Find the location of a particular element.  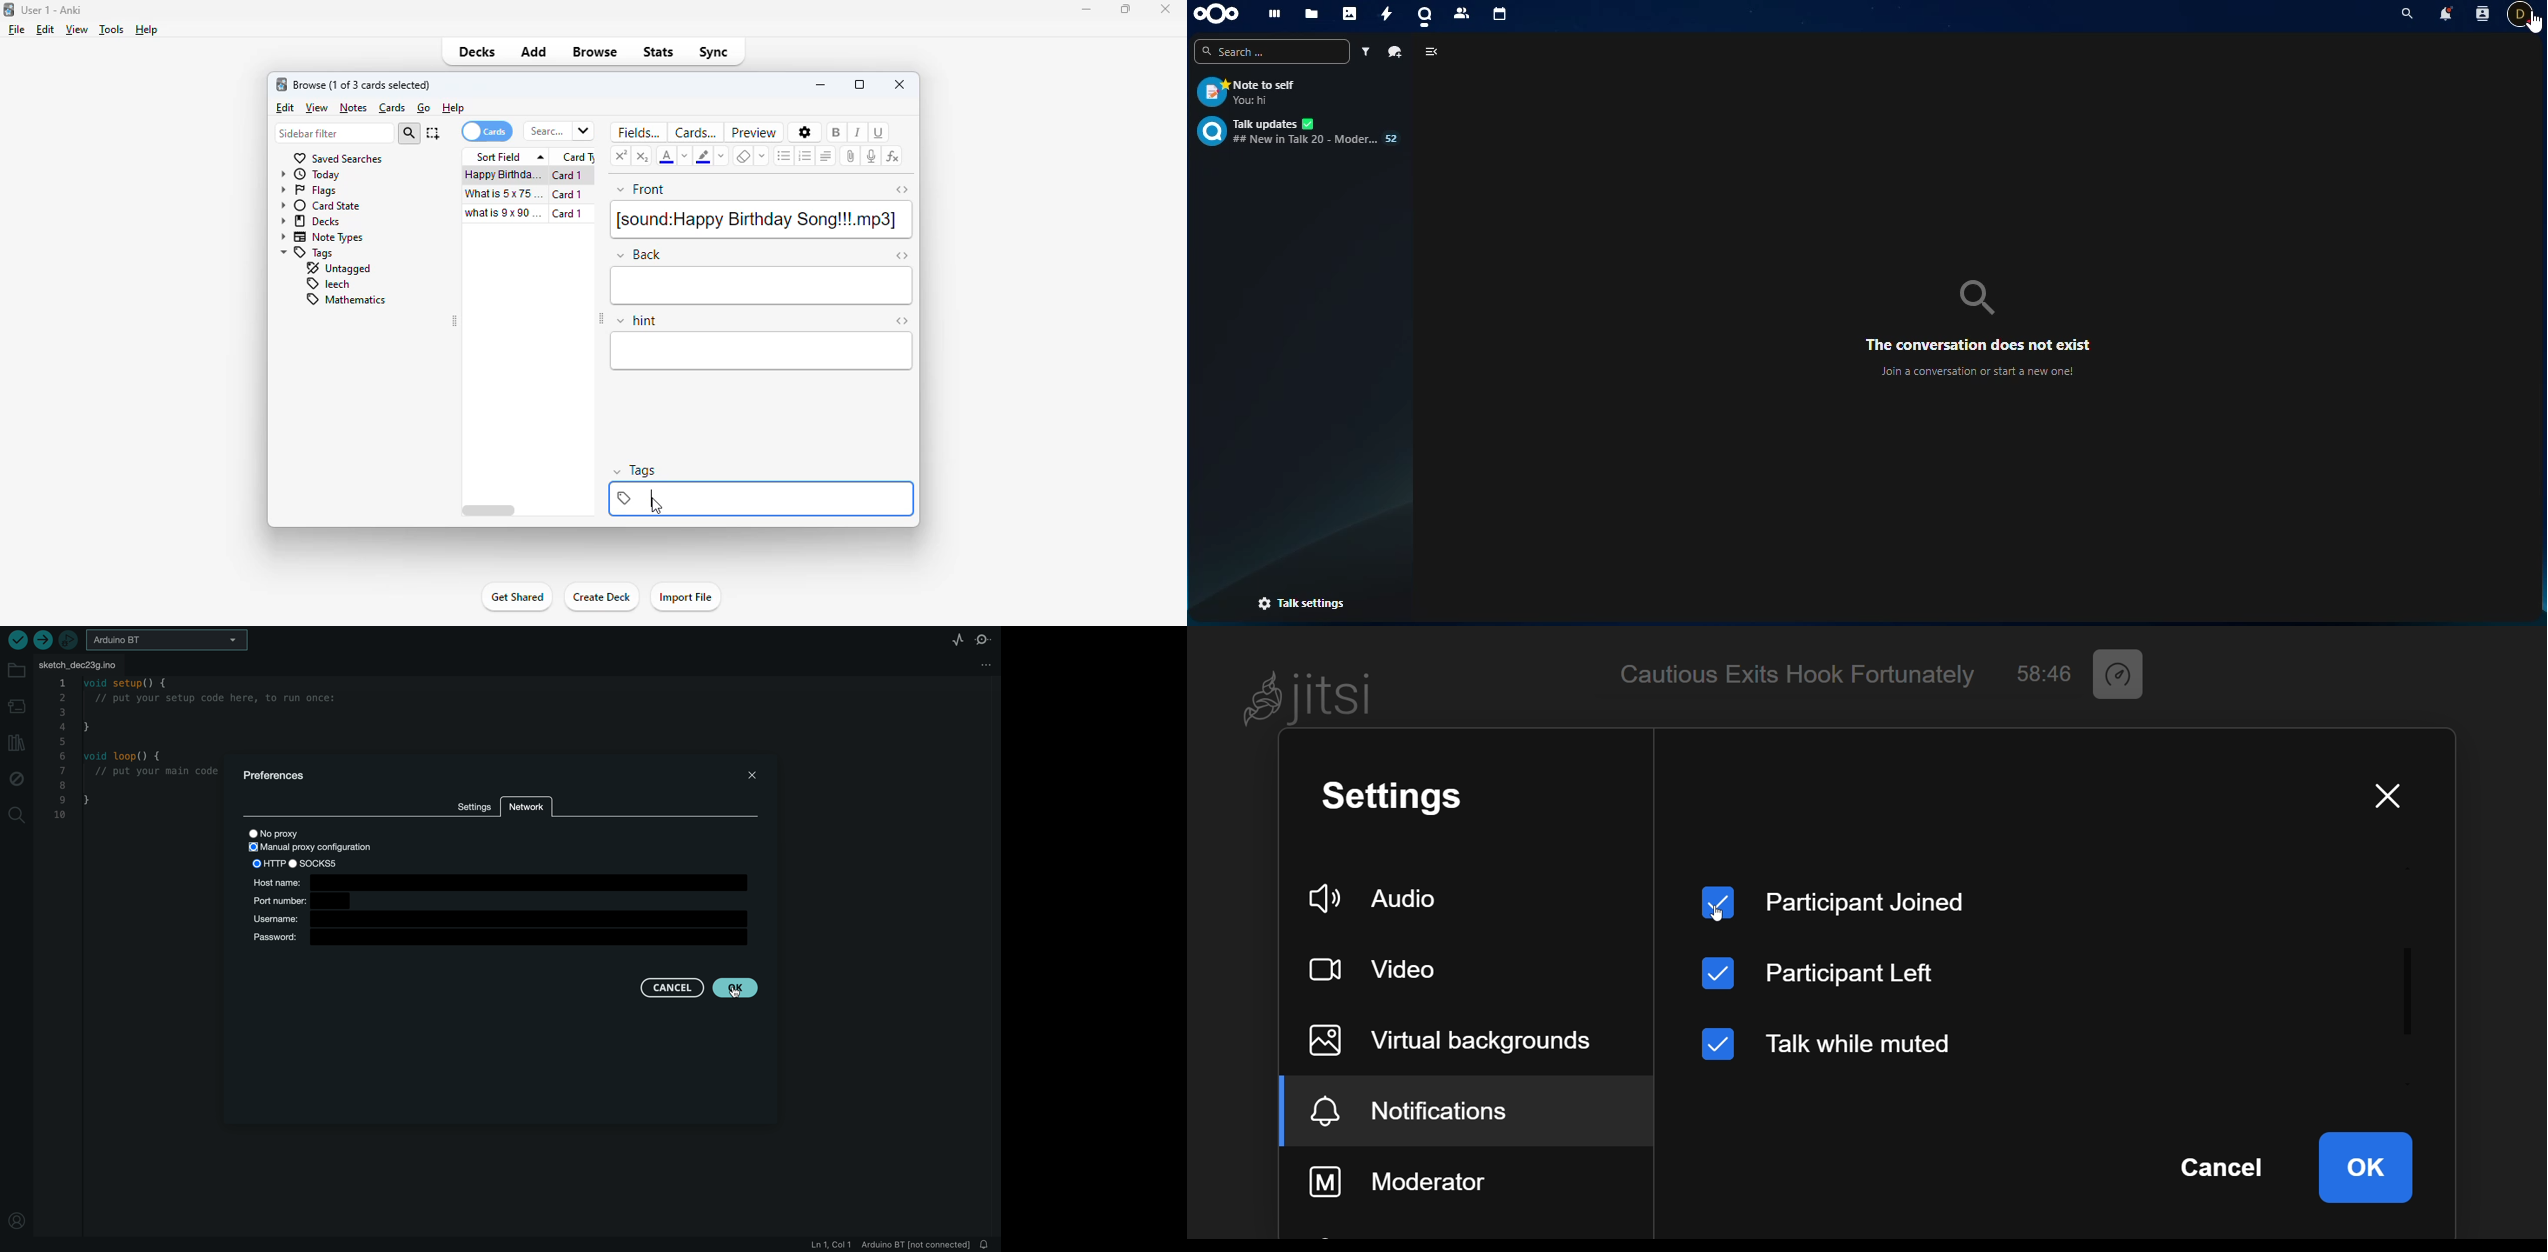

go is located at coordinates (424, 108).